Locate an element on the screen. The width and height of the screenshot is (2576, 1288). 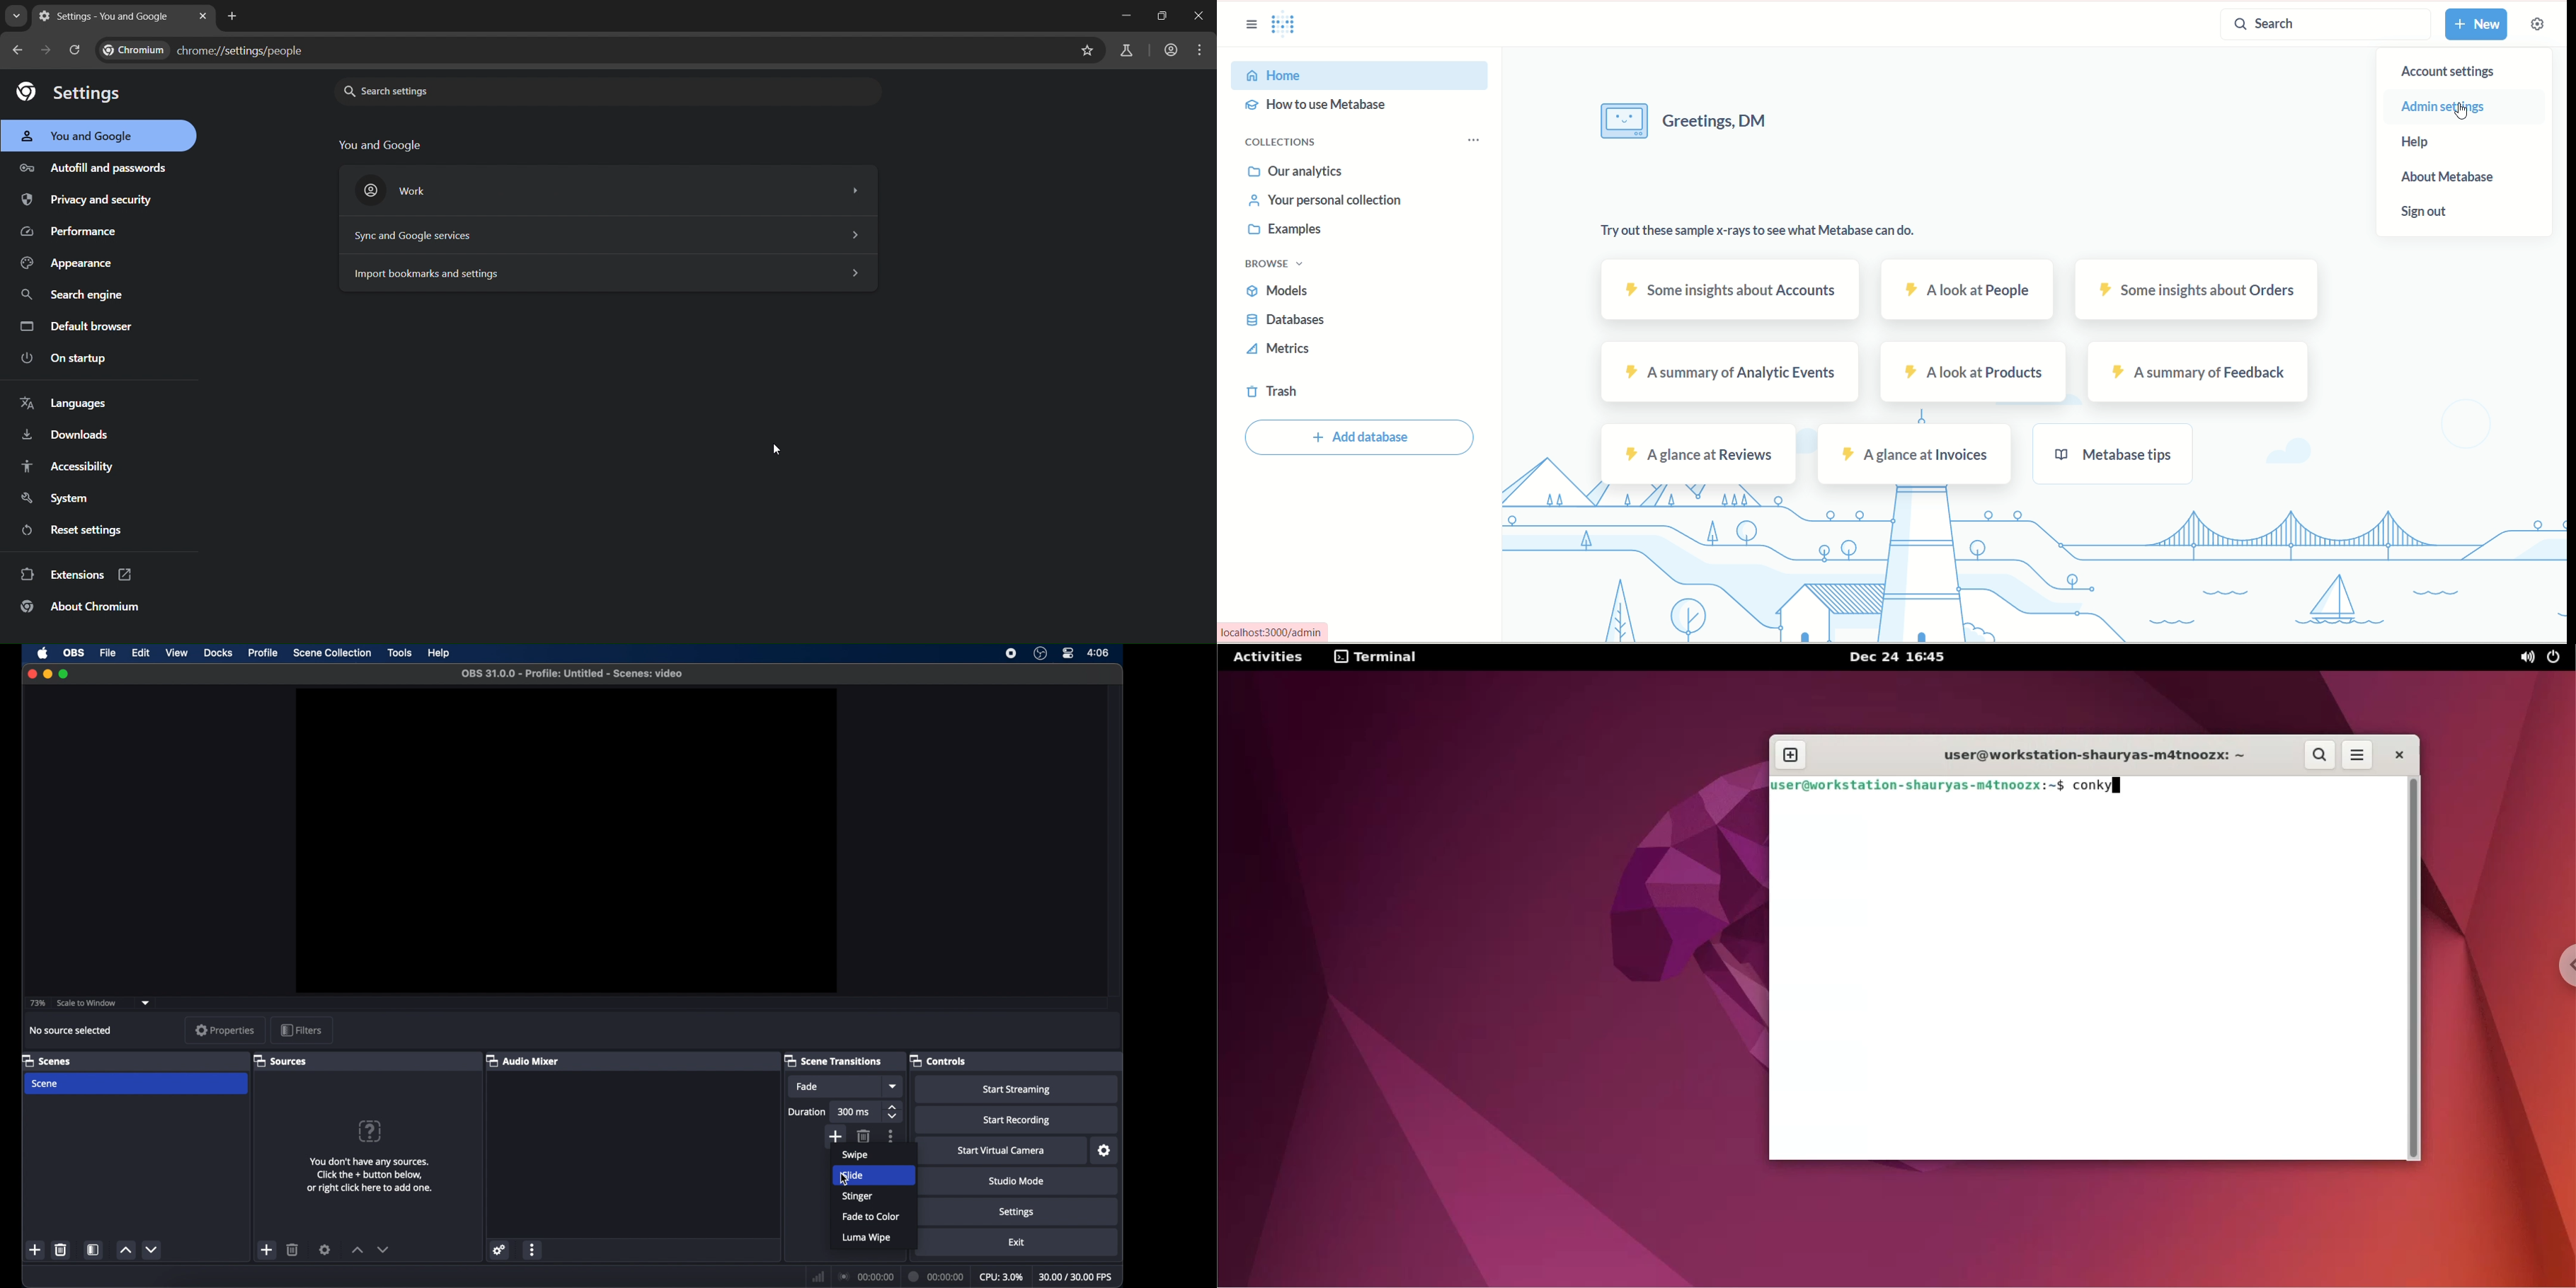
scene is located at coordinates (47, 1060).